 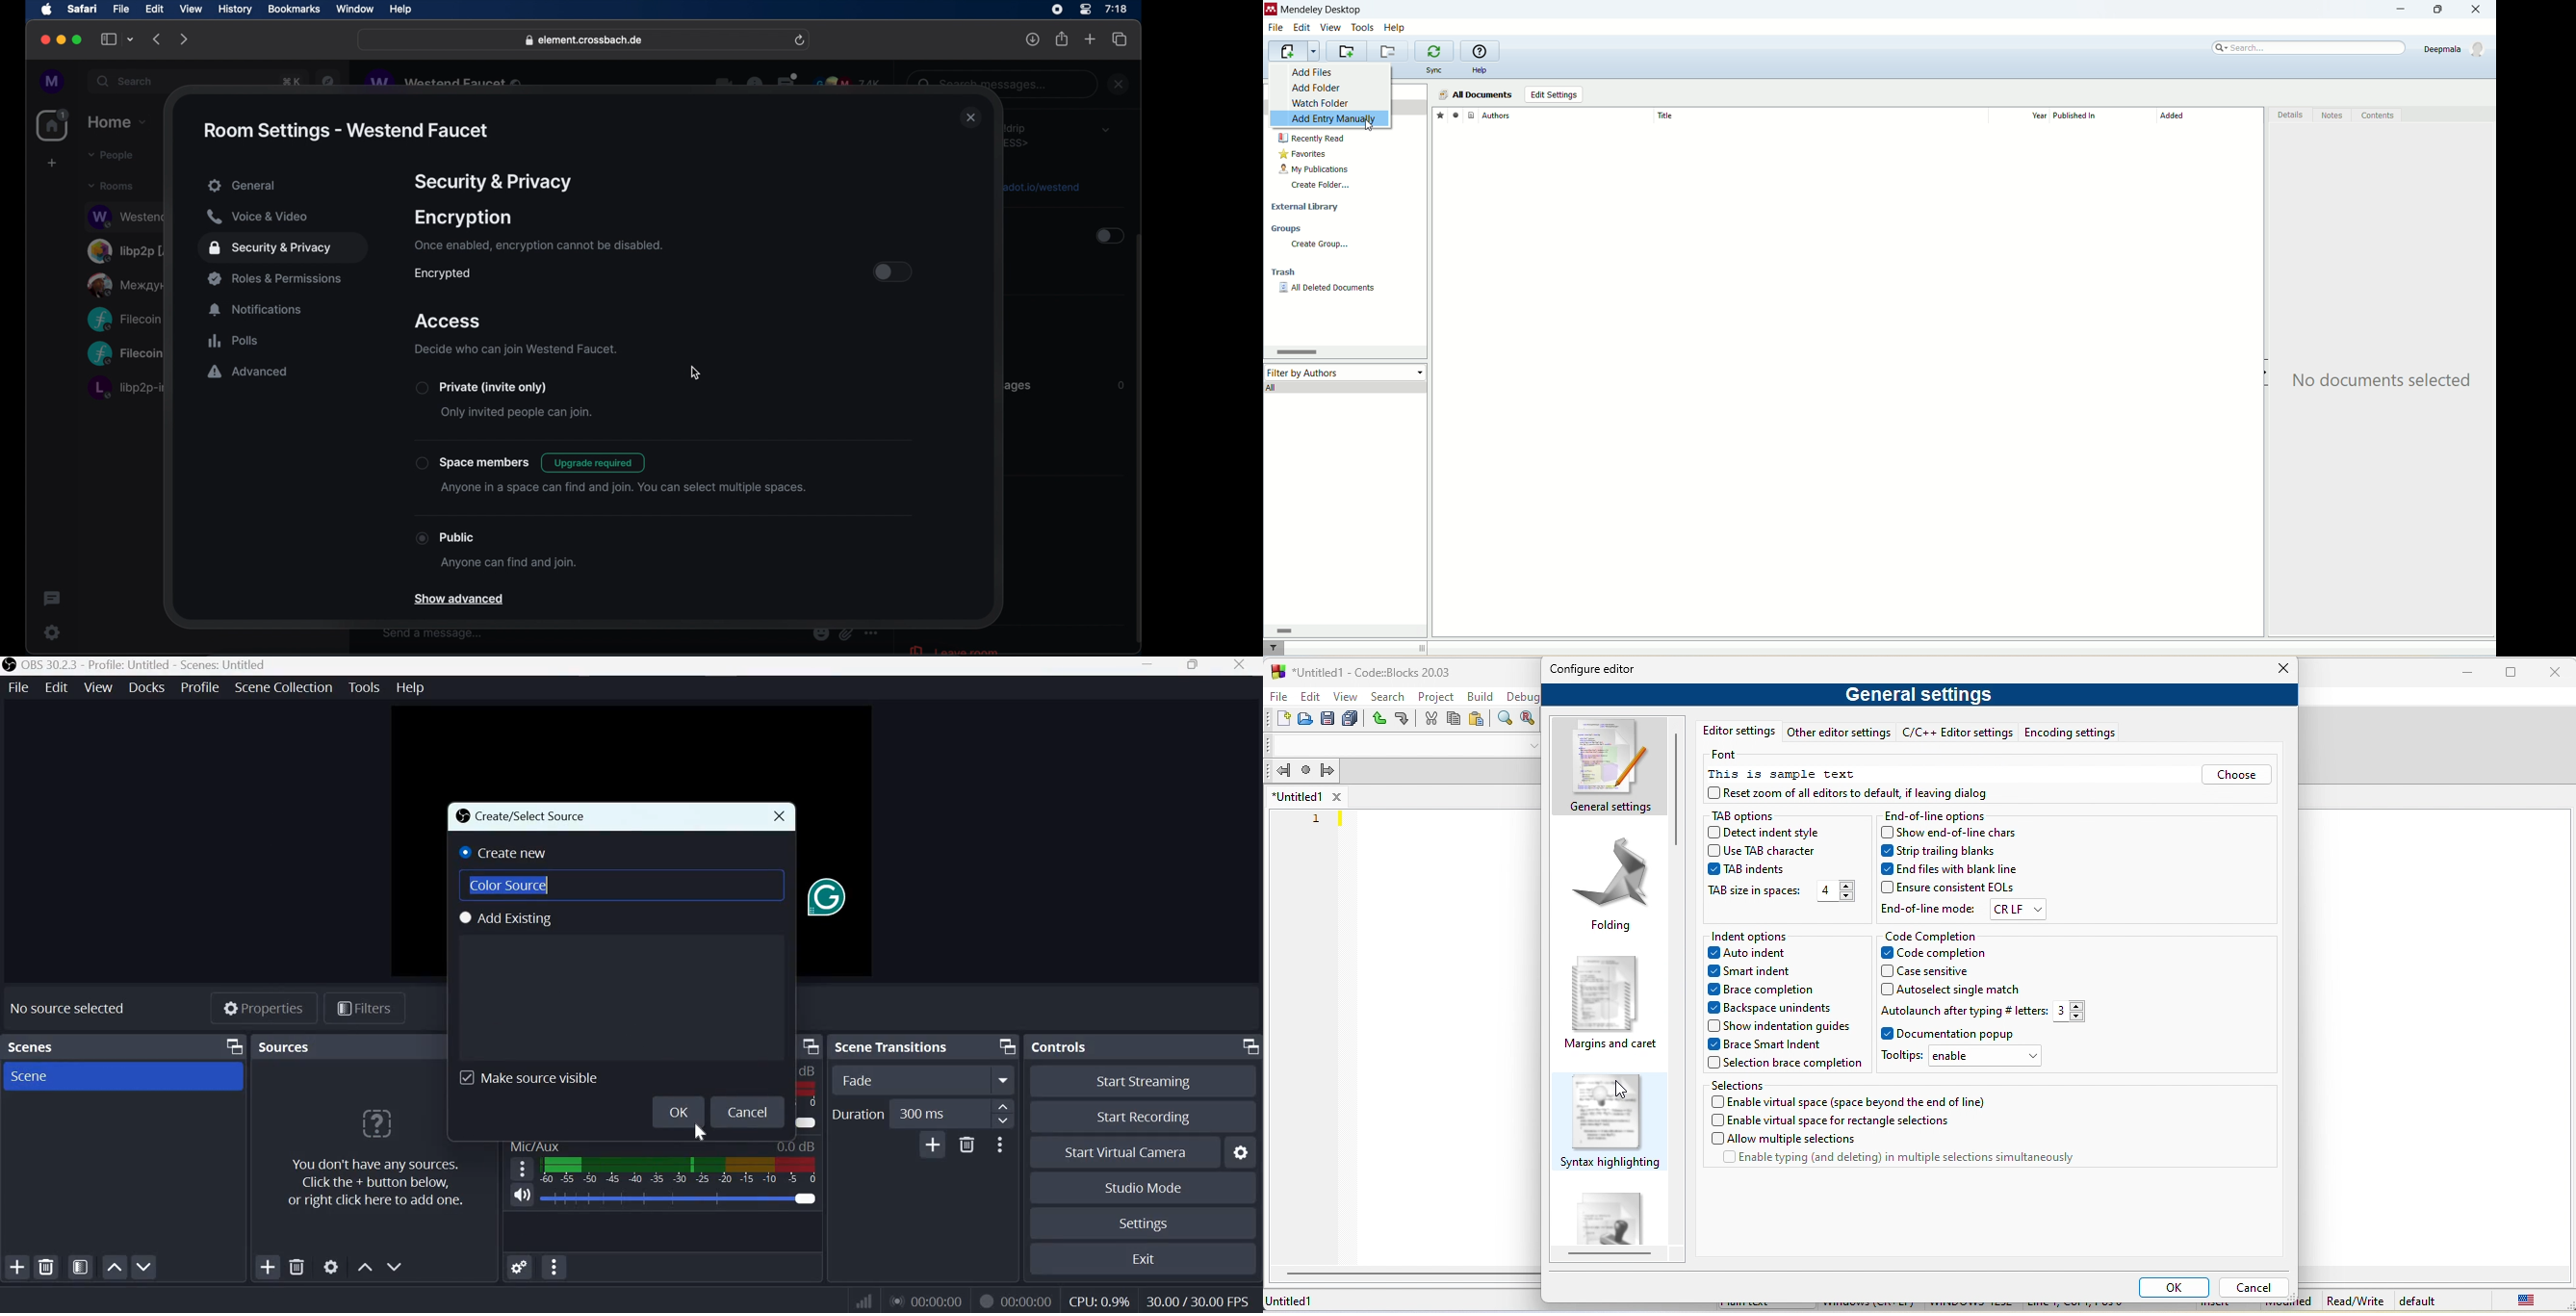 What do you see at coordinates (928, 1301) in the screenshot?
I see `Live Duration Timer` at bounding box center [928, 1301].